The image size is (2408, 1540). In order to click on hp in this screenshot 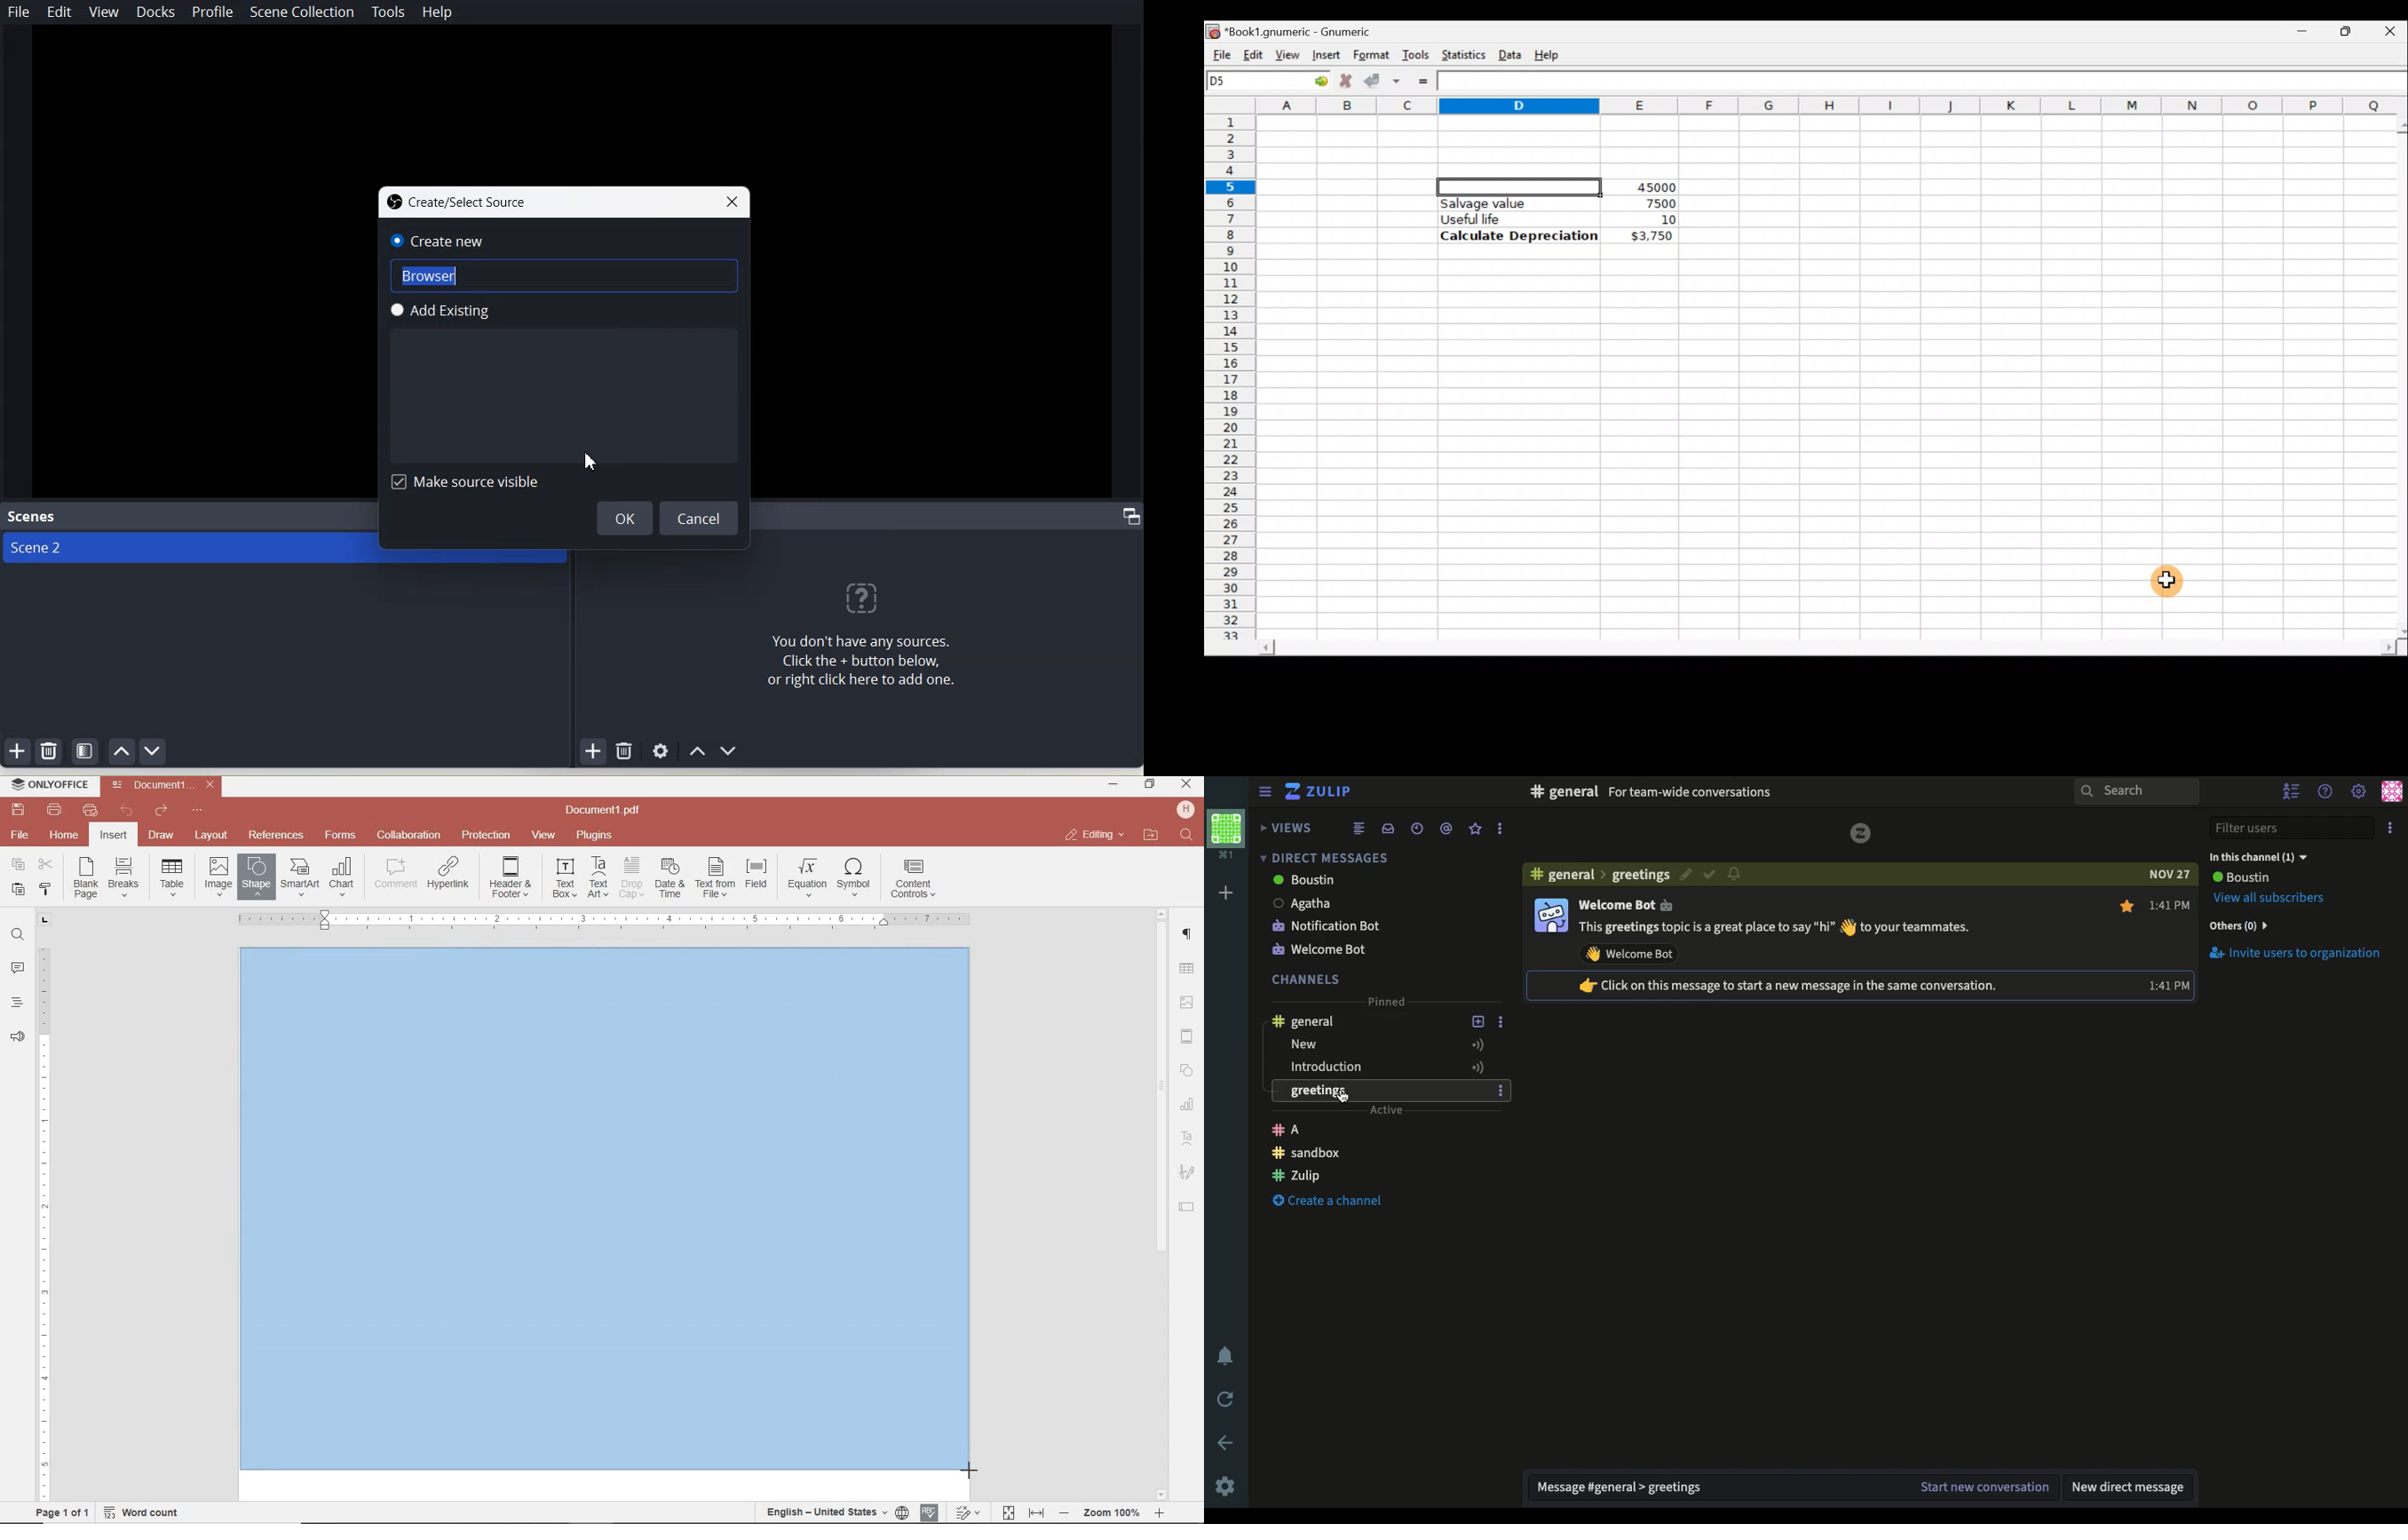, I will do `click(1188, 809)`.